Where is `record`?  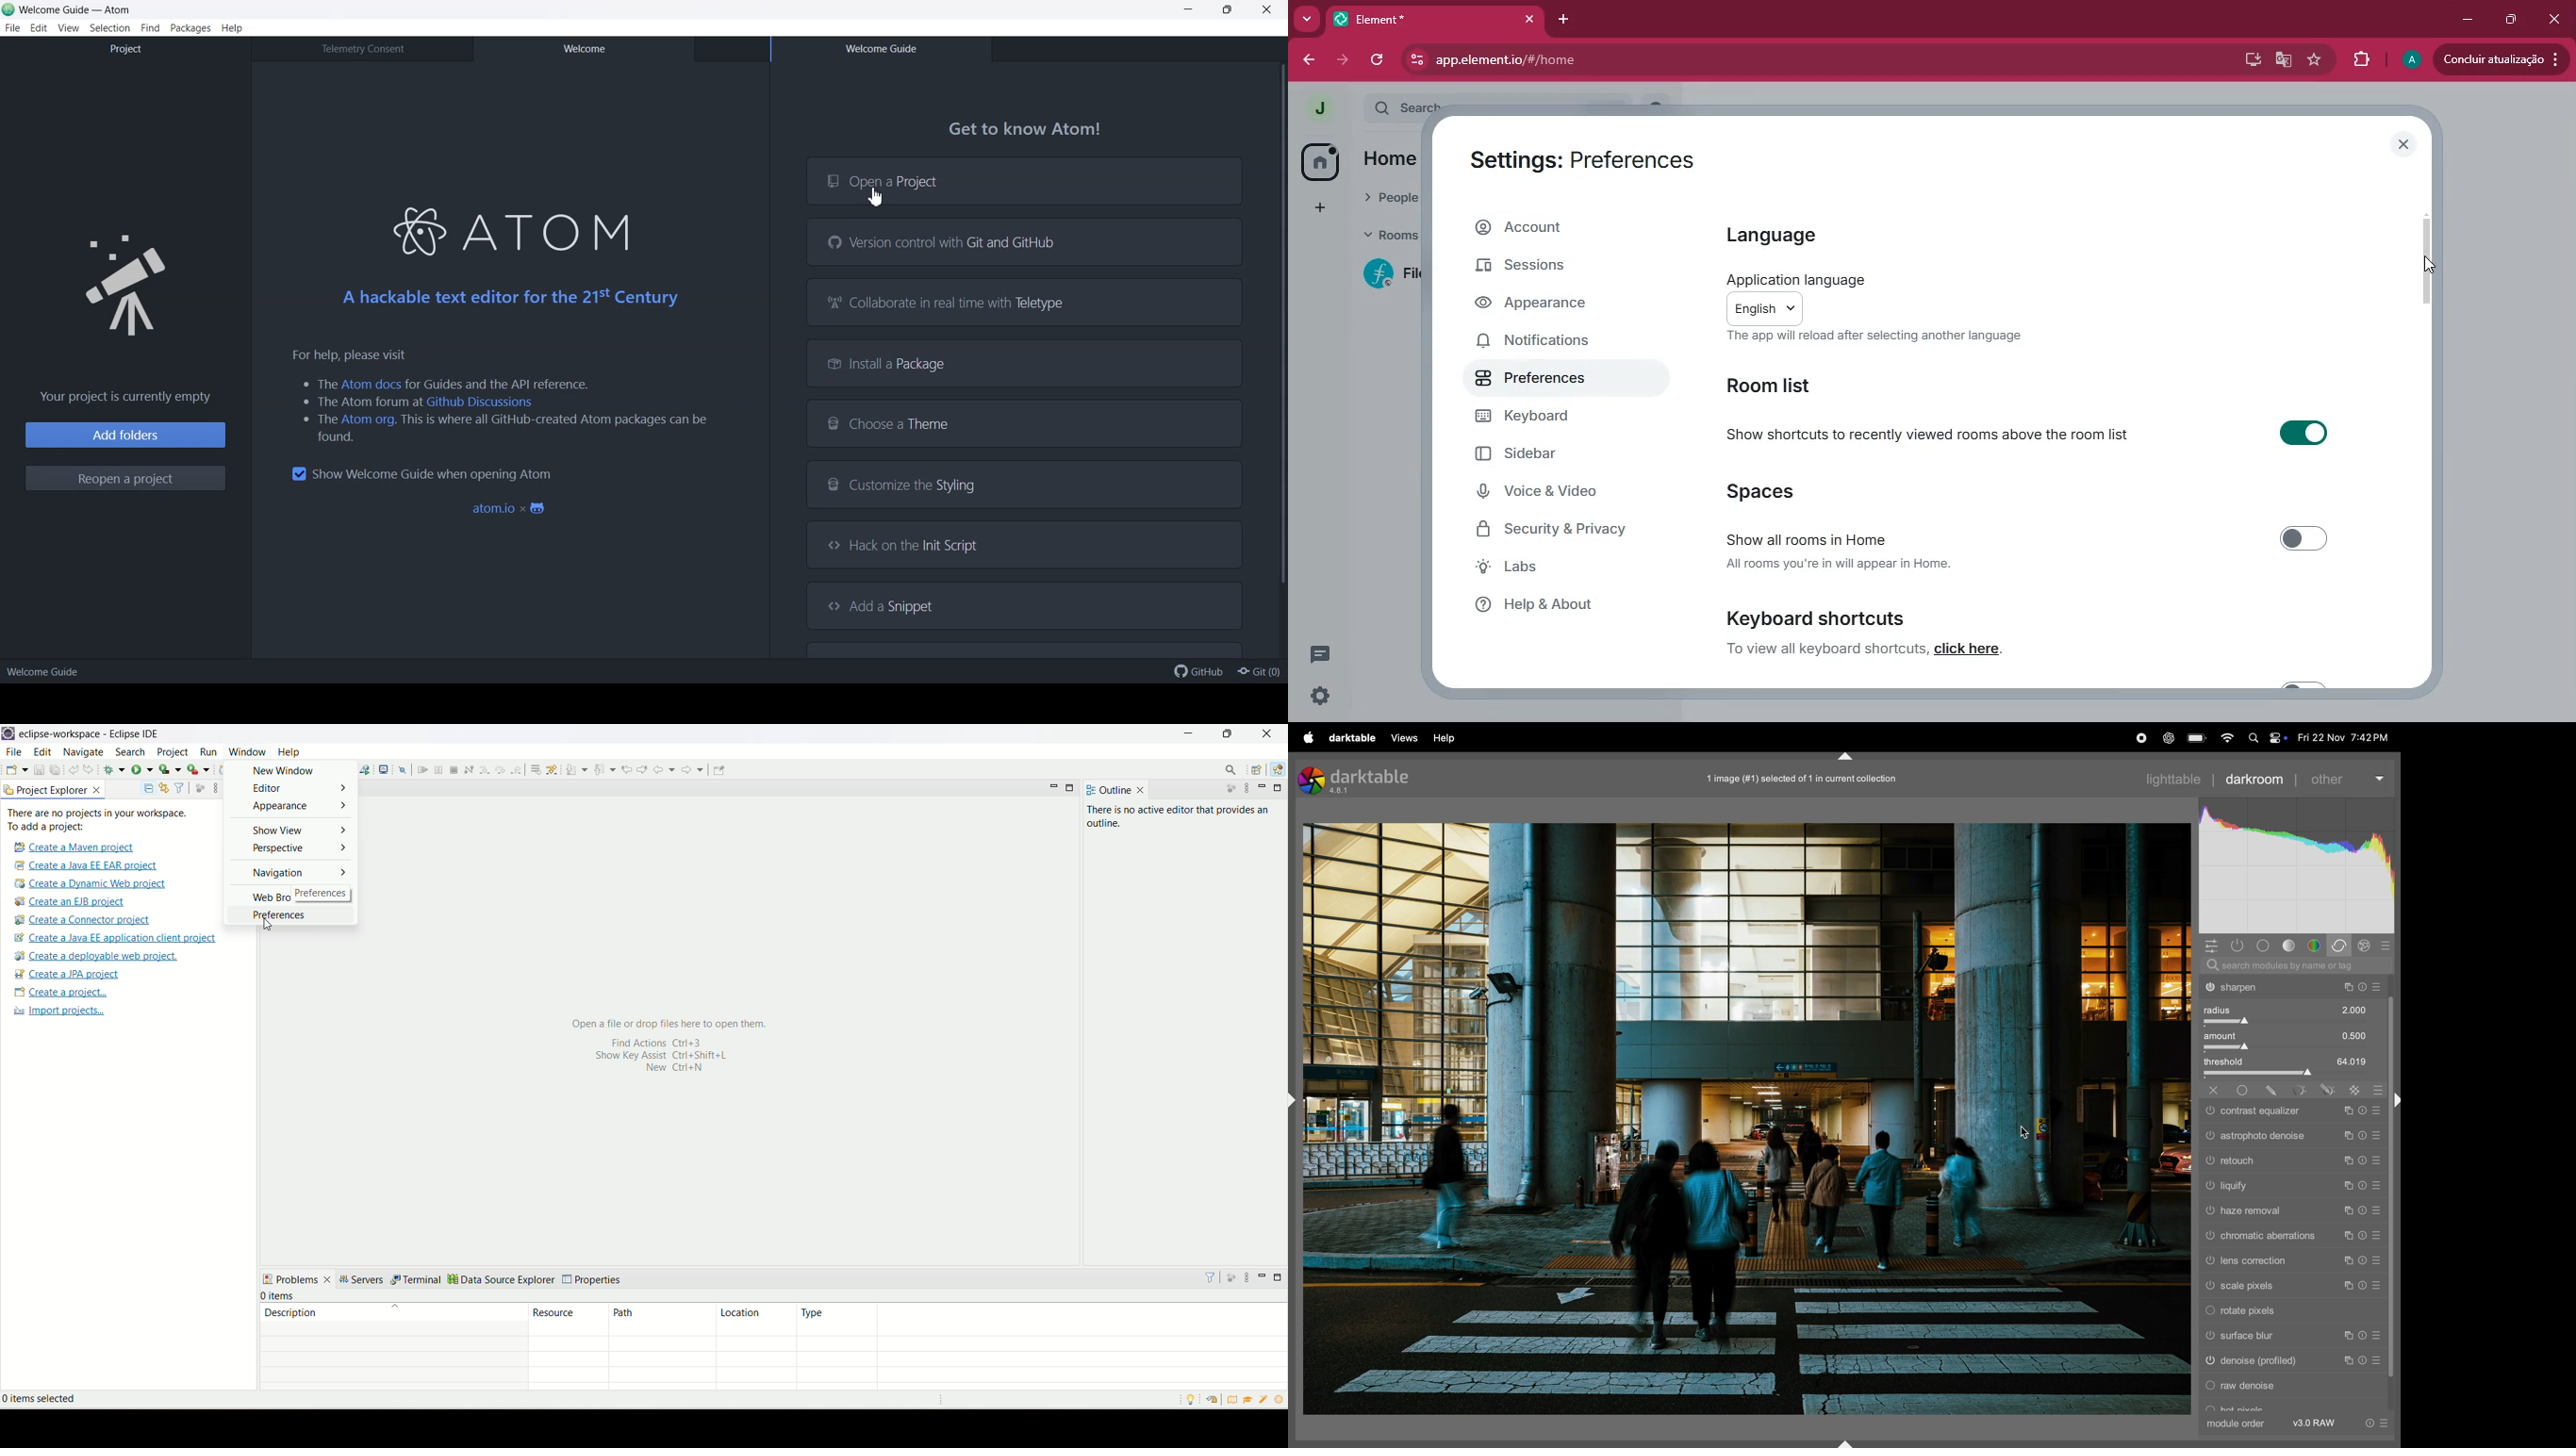 record is located at coordinates (2105, 738).